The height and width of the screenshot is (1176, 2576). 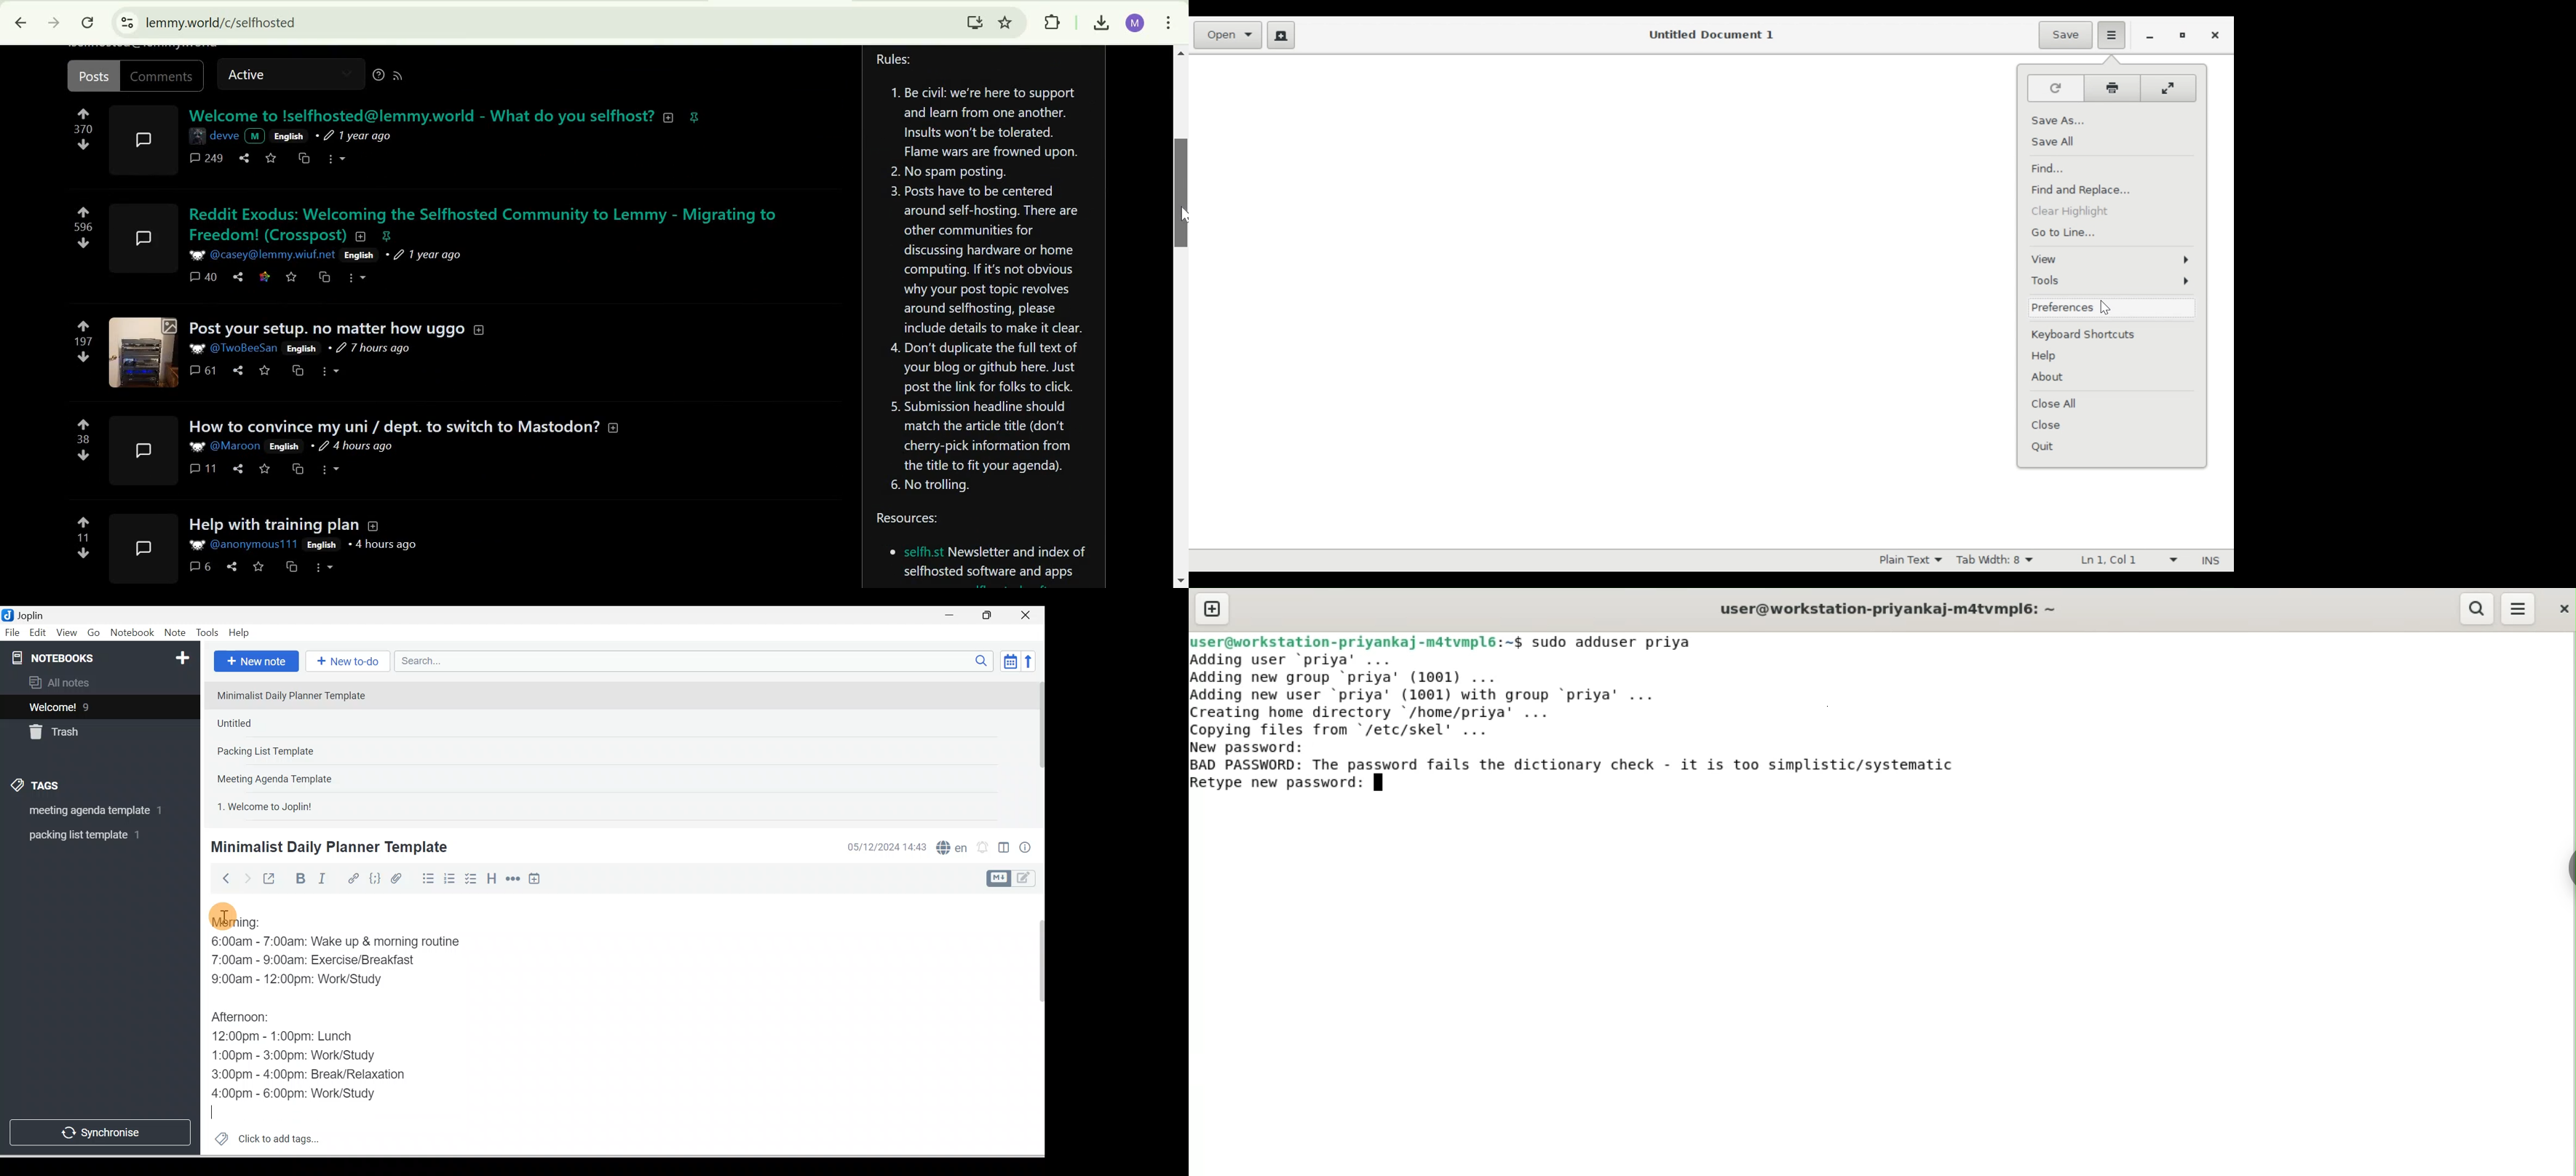 I want to click on Go, so click(x=95, y=633).